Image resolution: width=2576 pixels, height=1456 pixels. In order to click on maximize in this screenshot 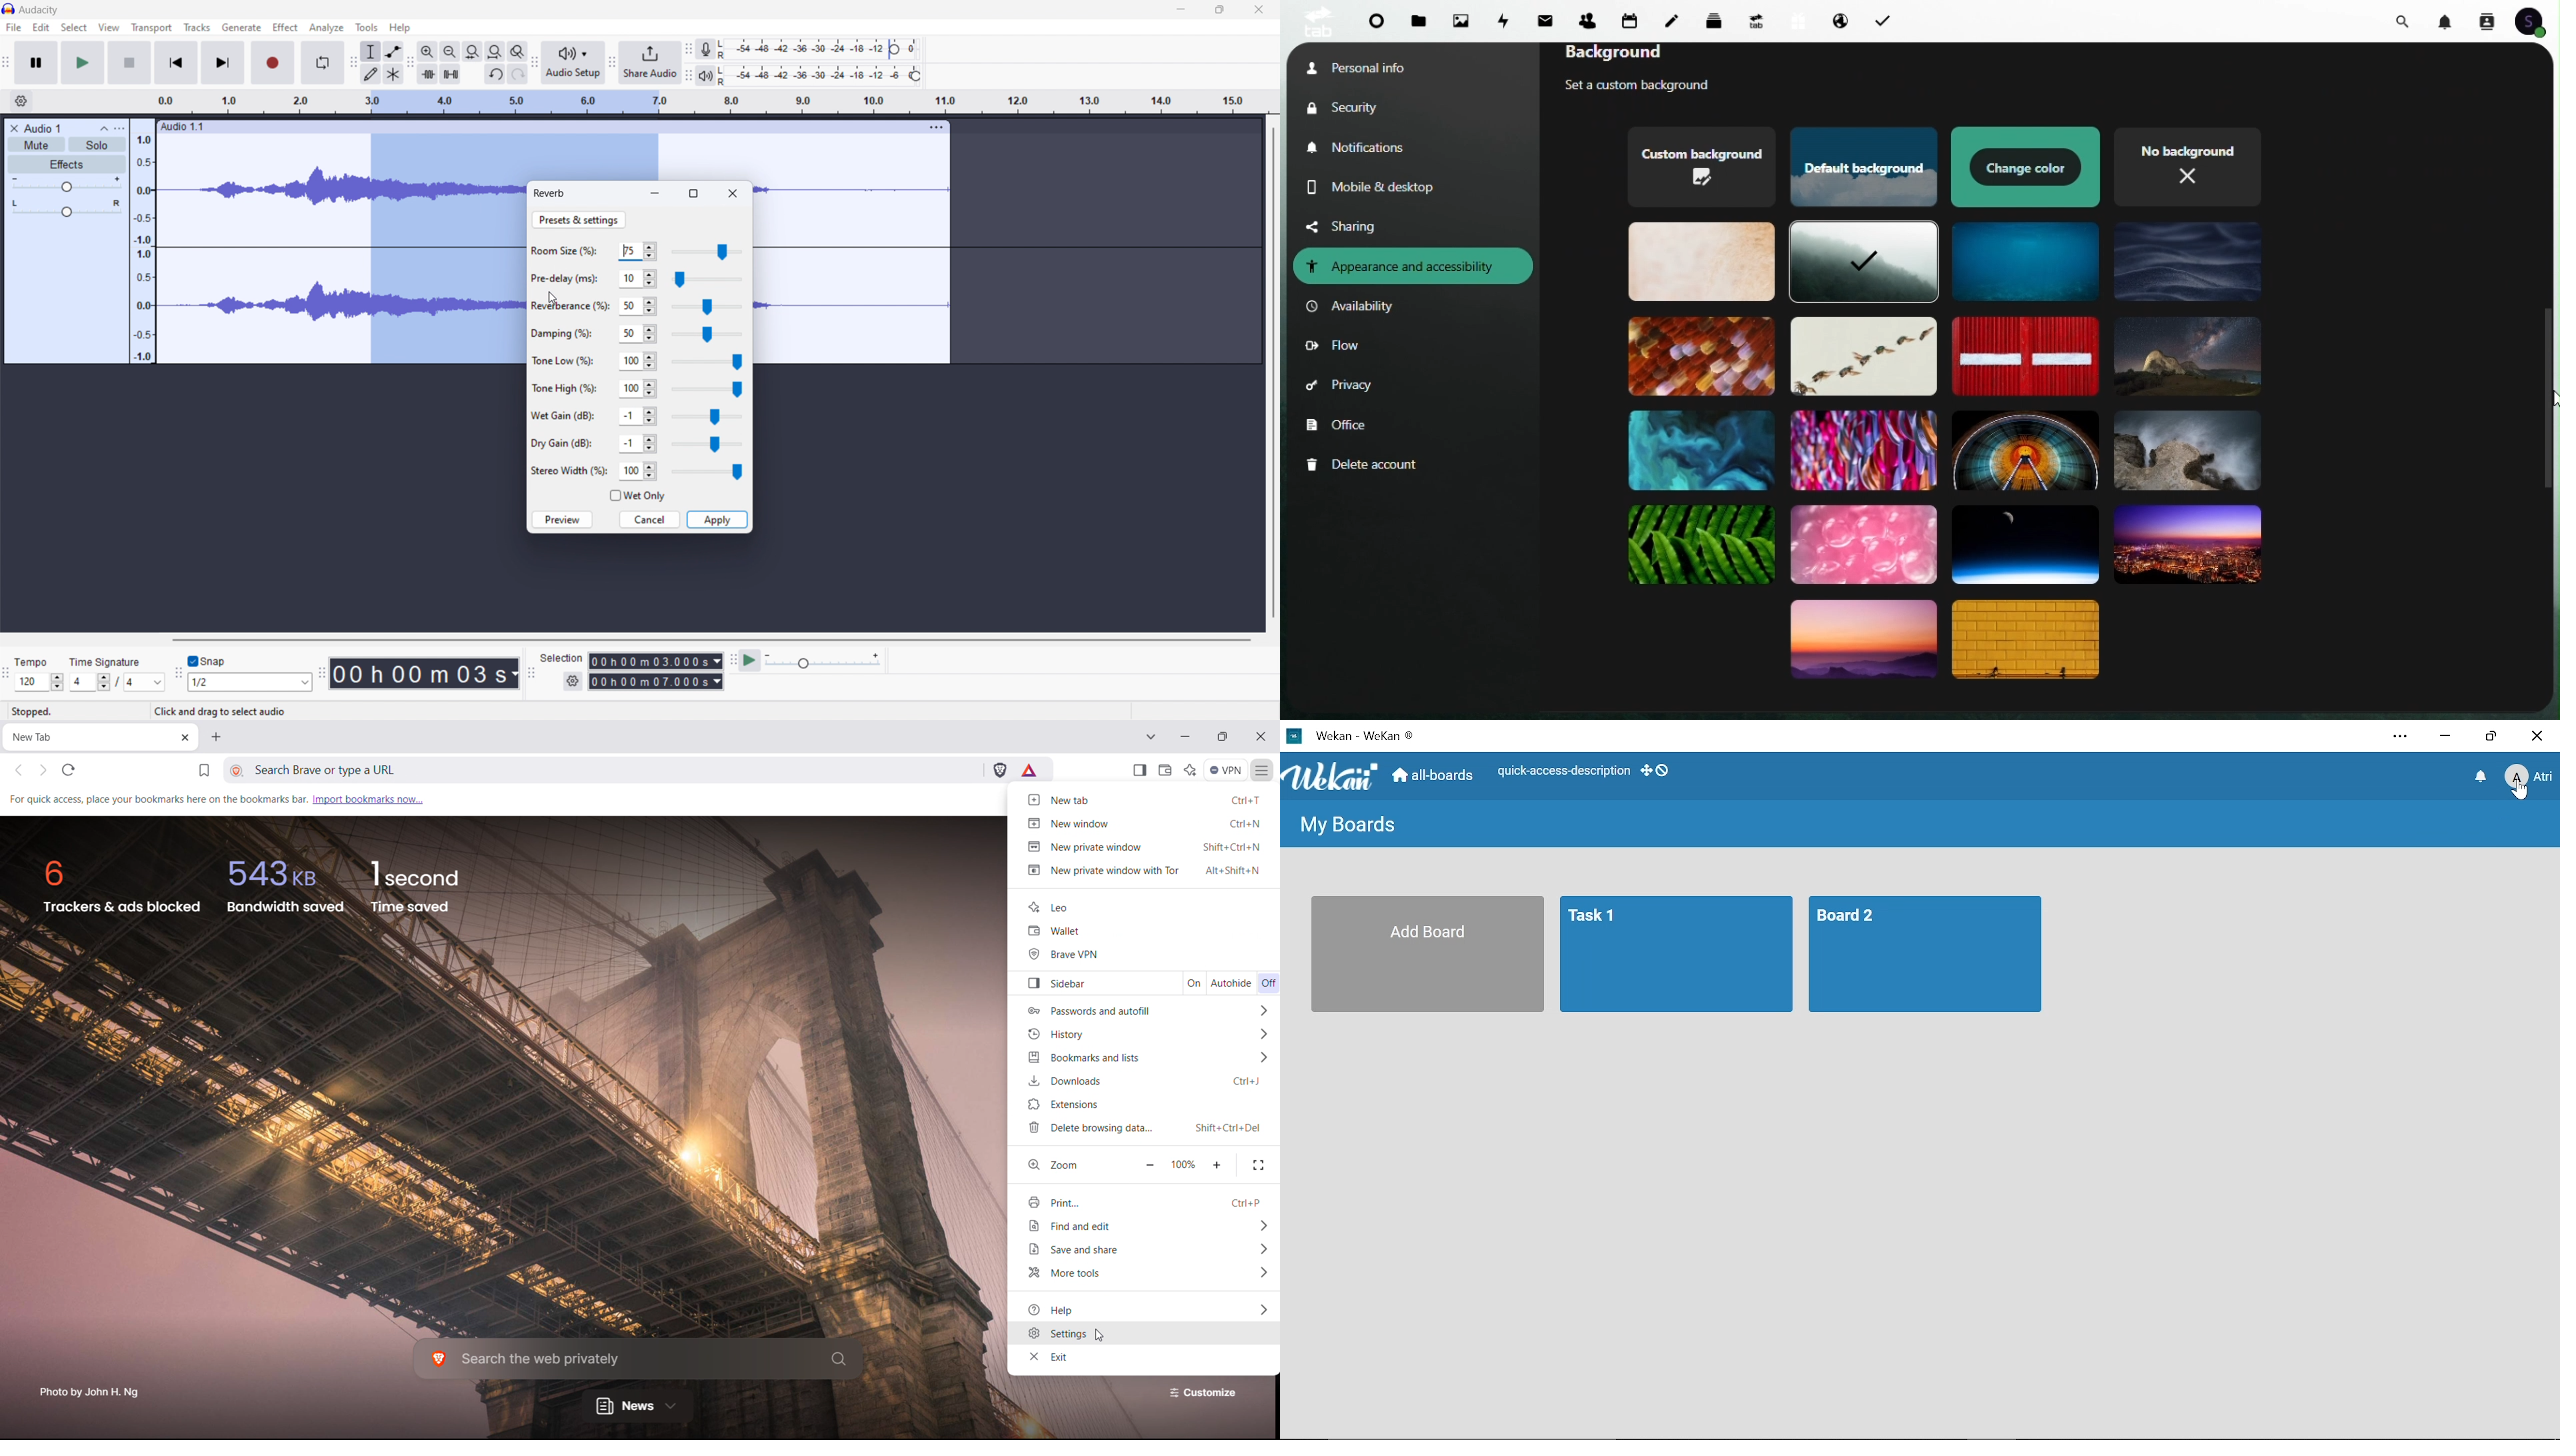, I will do `click(1219, 10)`.